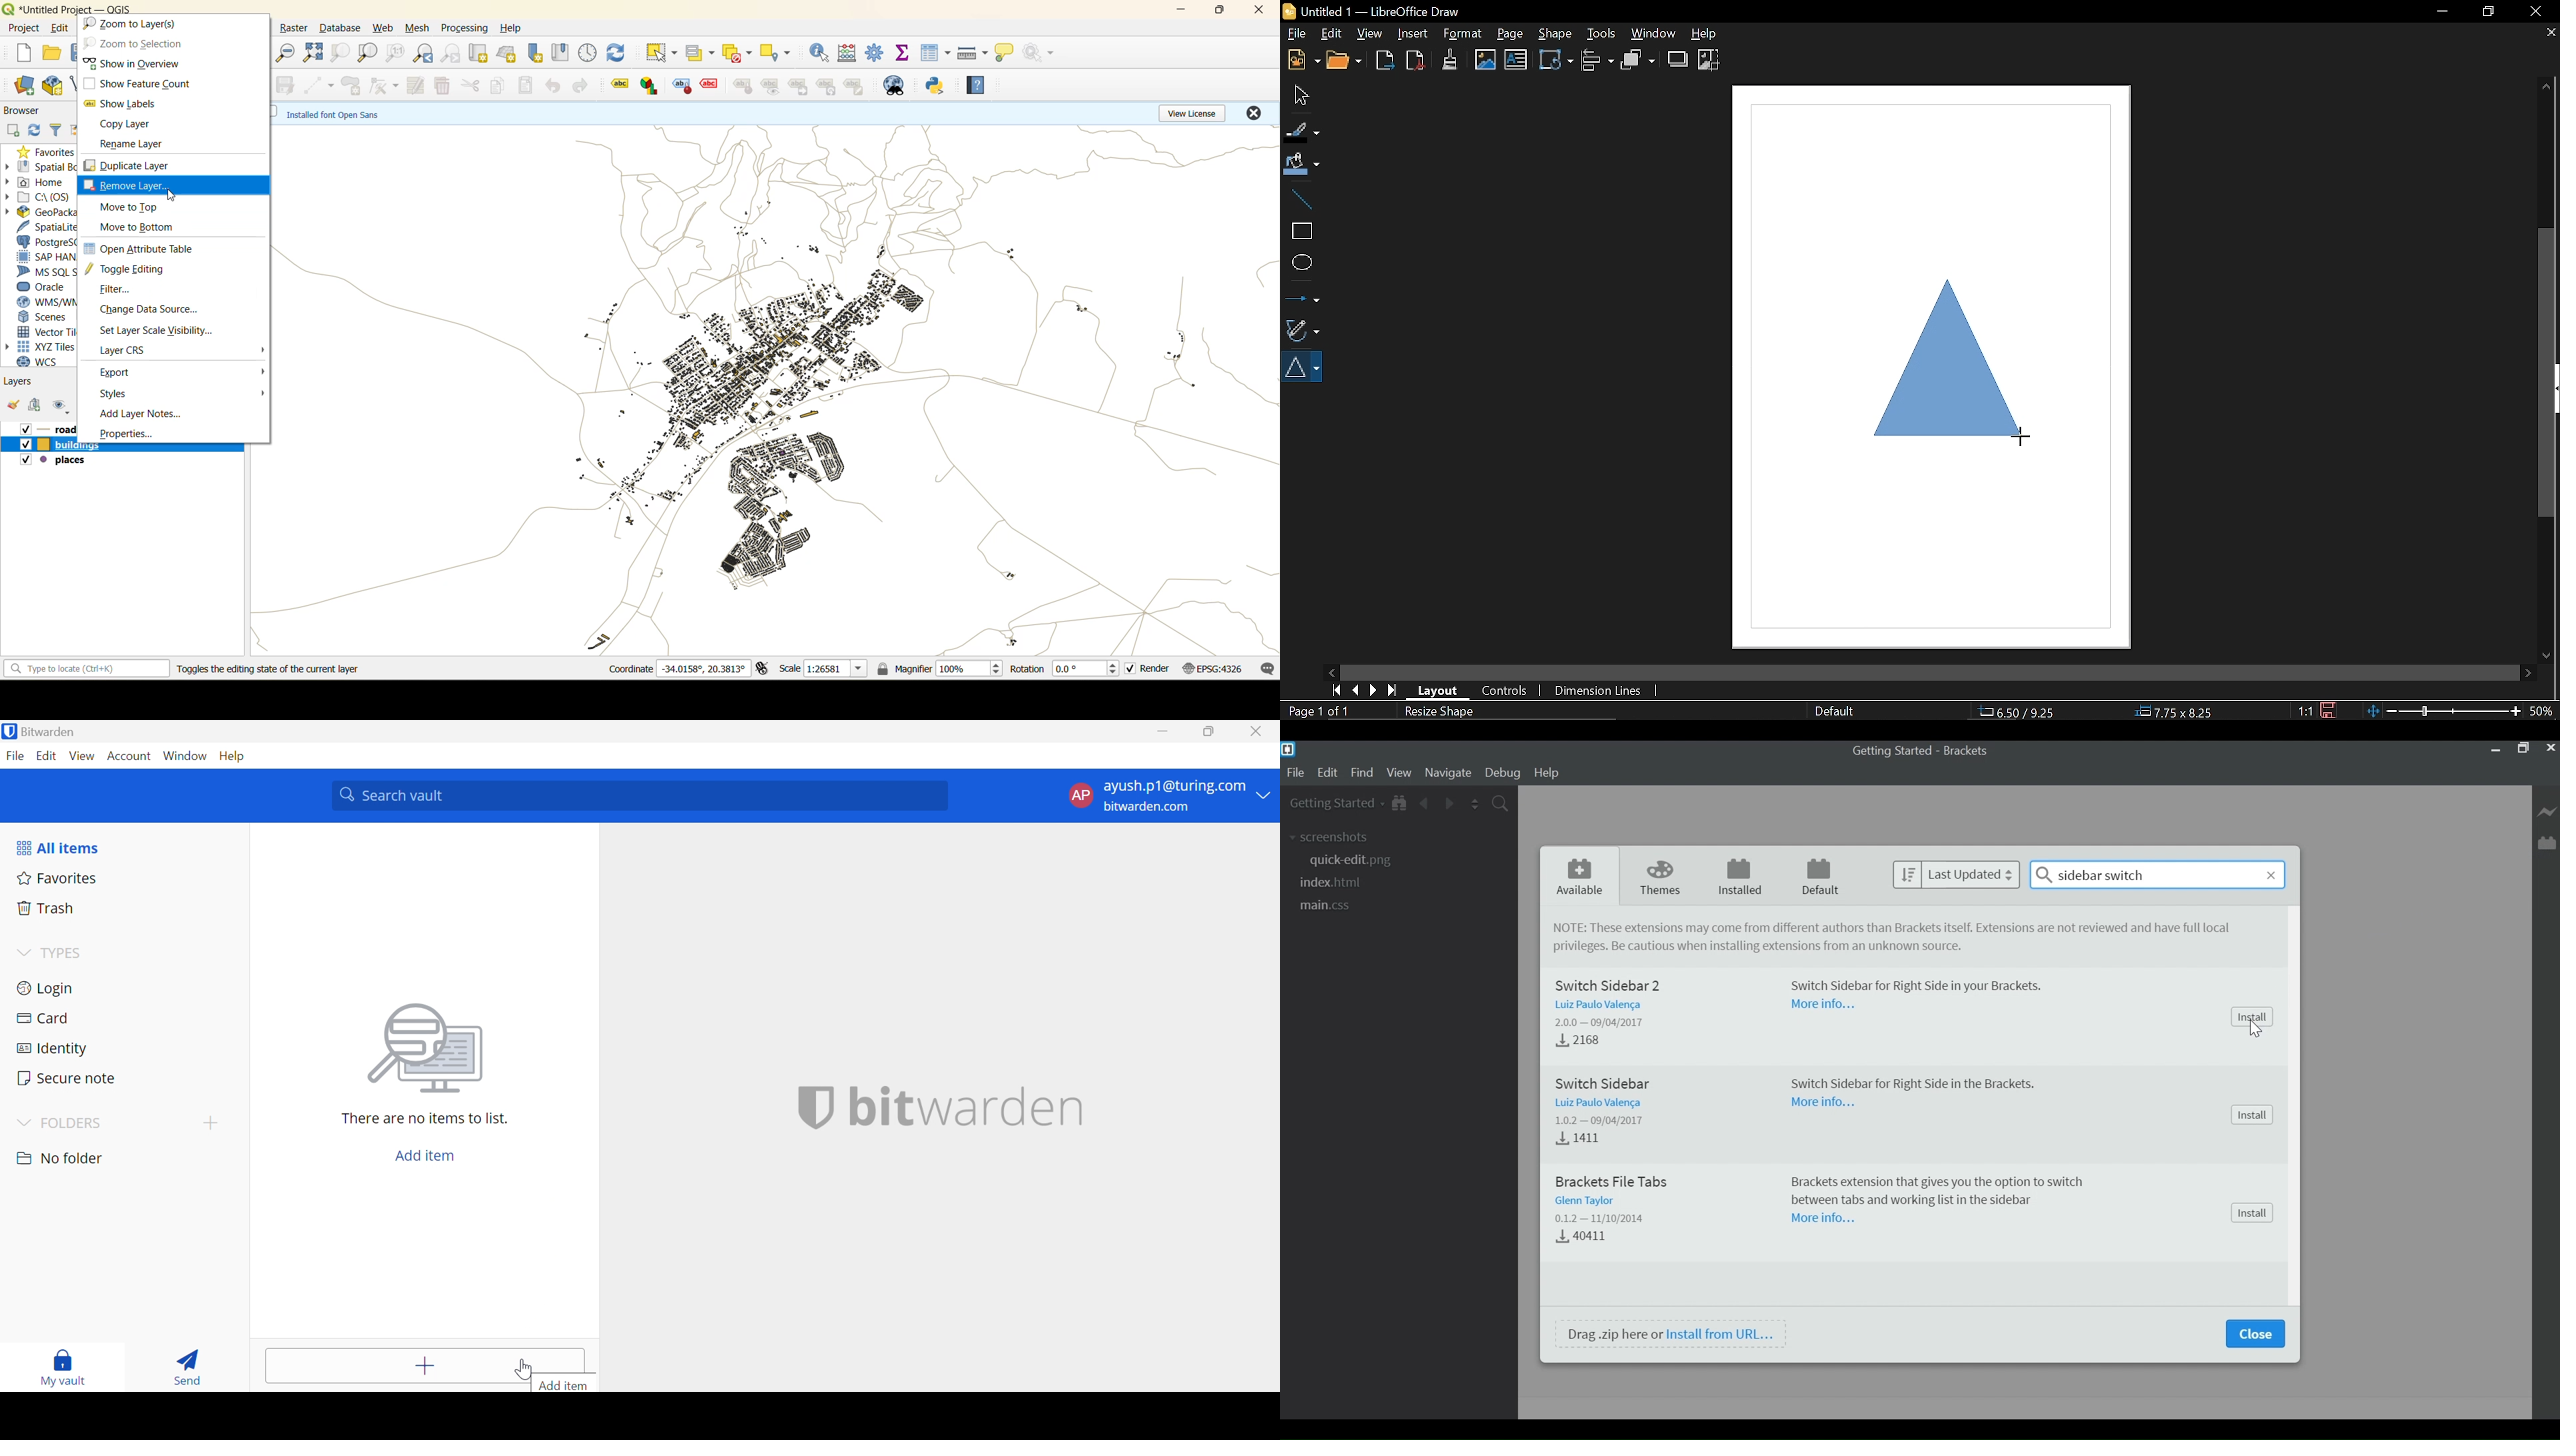 The image size is (2576, 1456). Describe the element at coordinates (1299, 94) in the screenshot. I see `Select` at that location.